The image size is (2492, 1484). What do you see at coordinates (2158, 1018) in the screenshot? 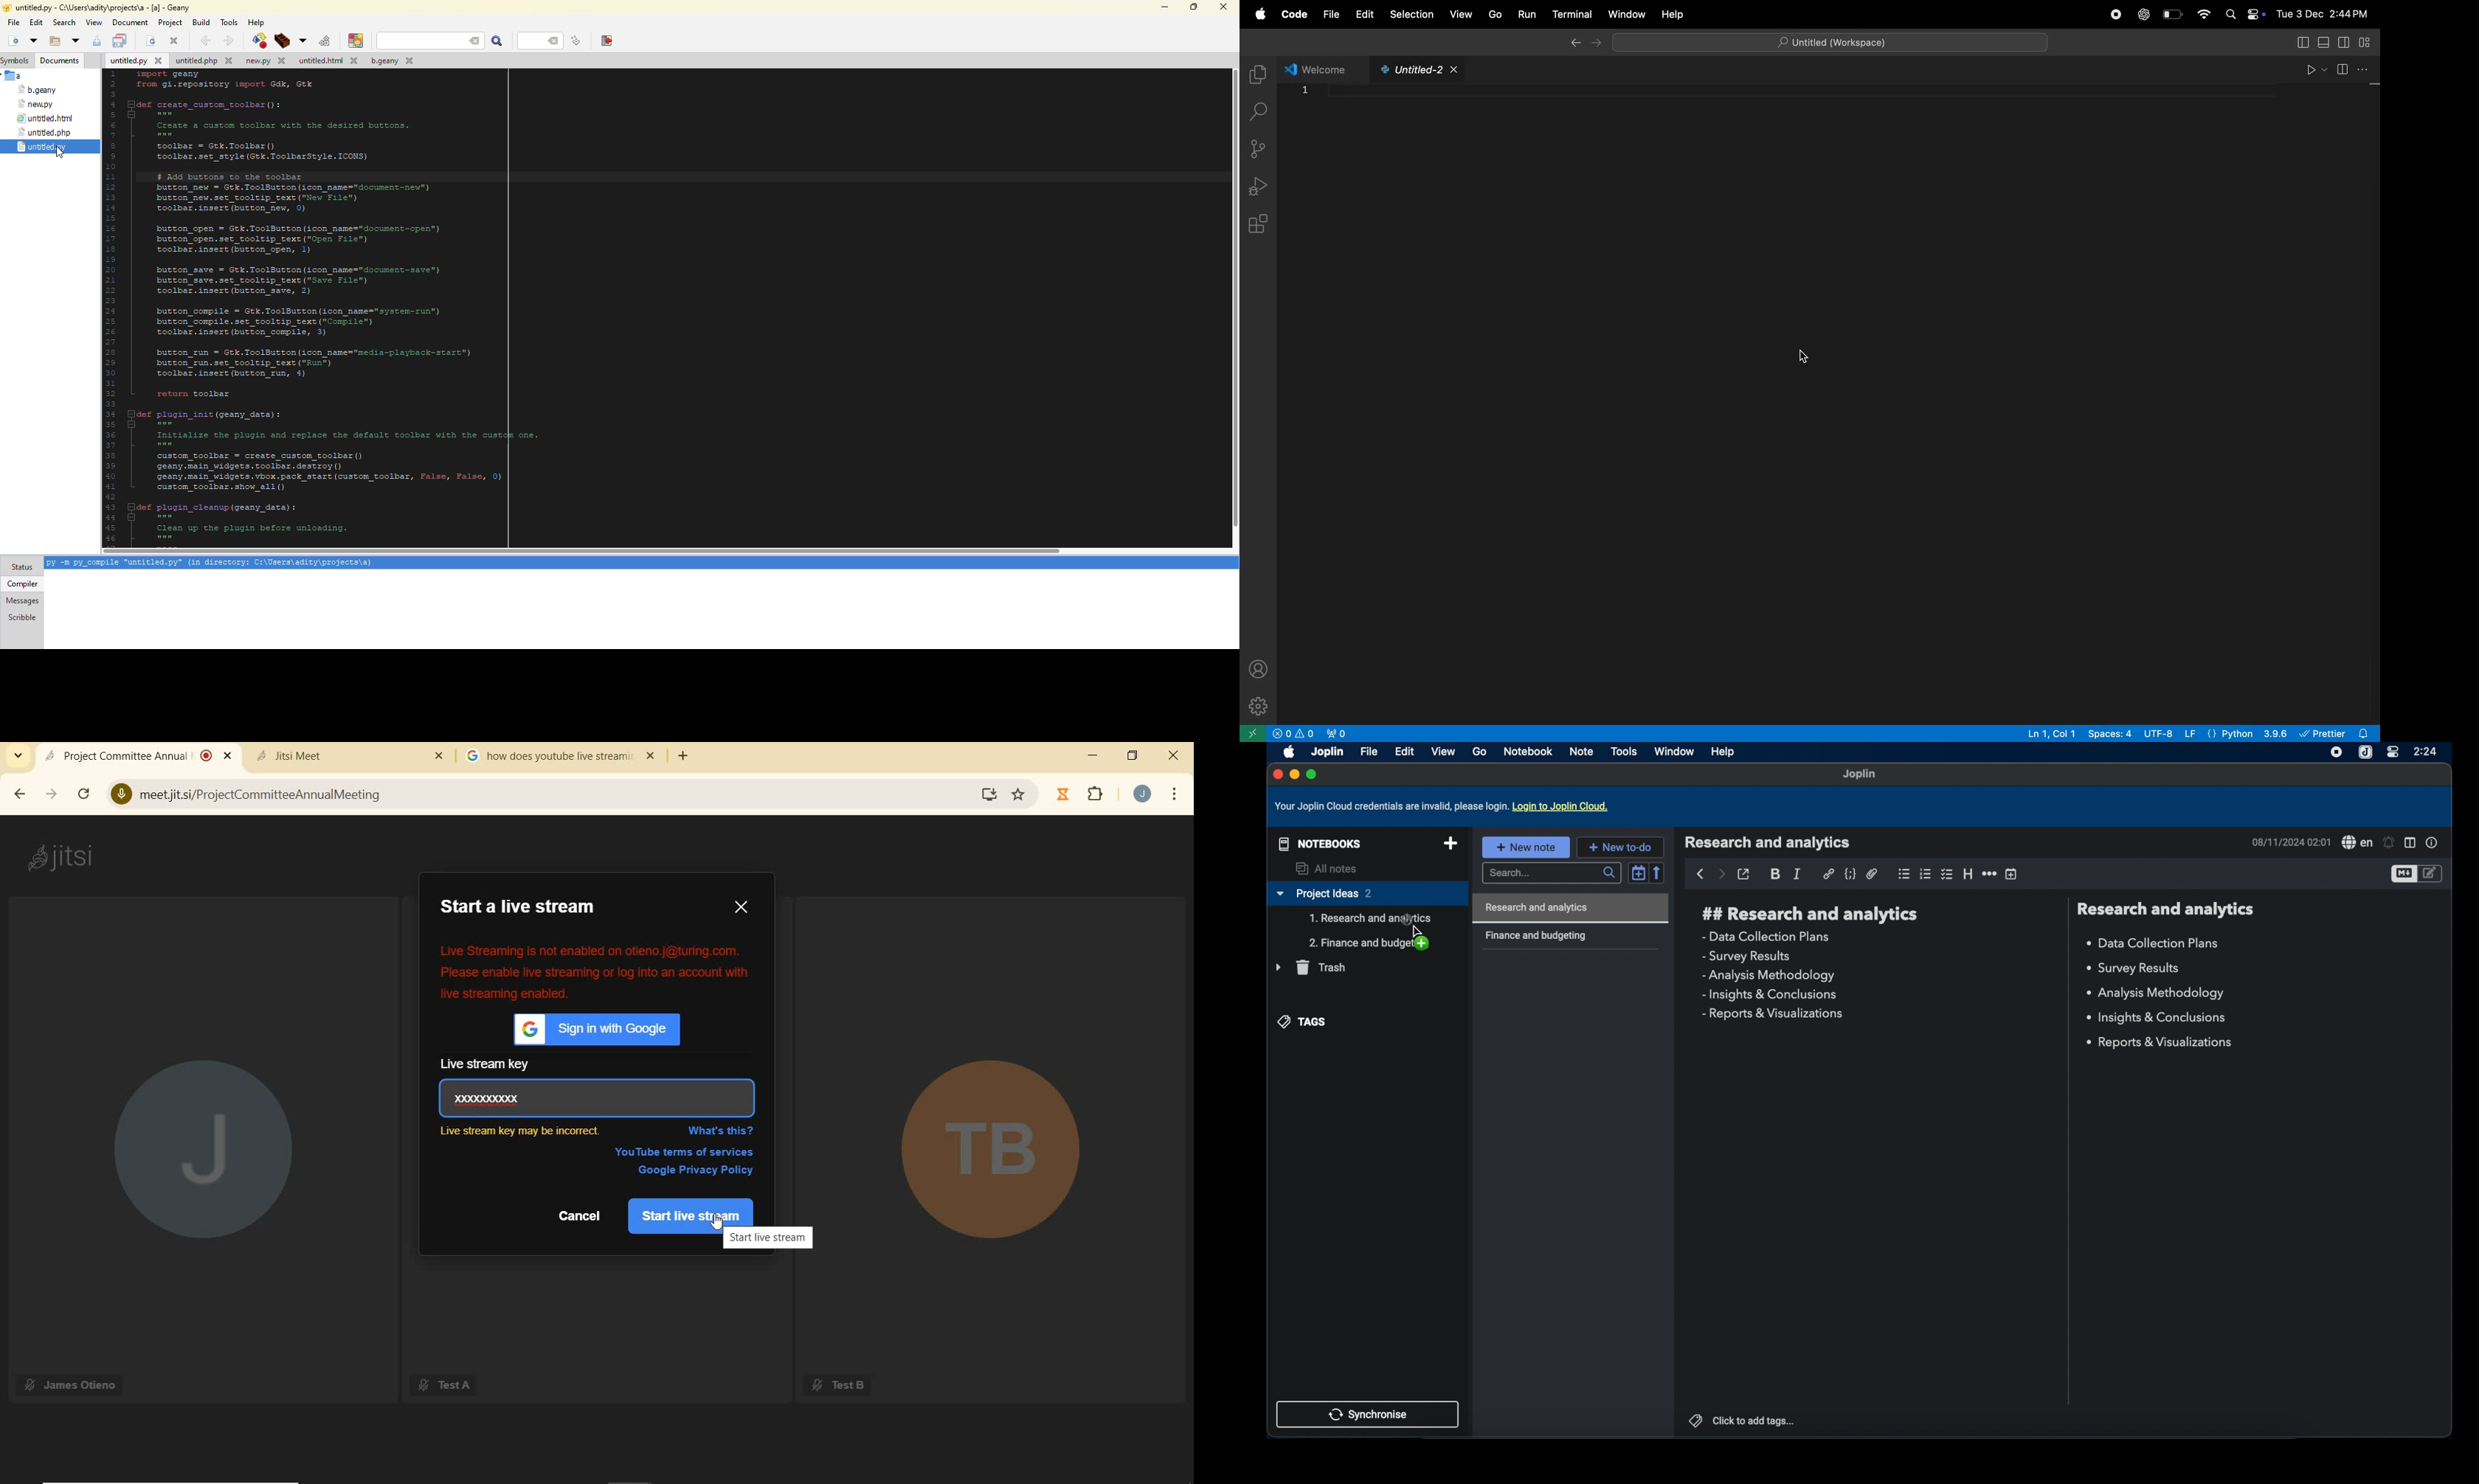
I see `insights and conclusions` at bounding box center [2158, 1018].